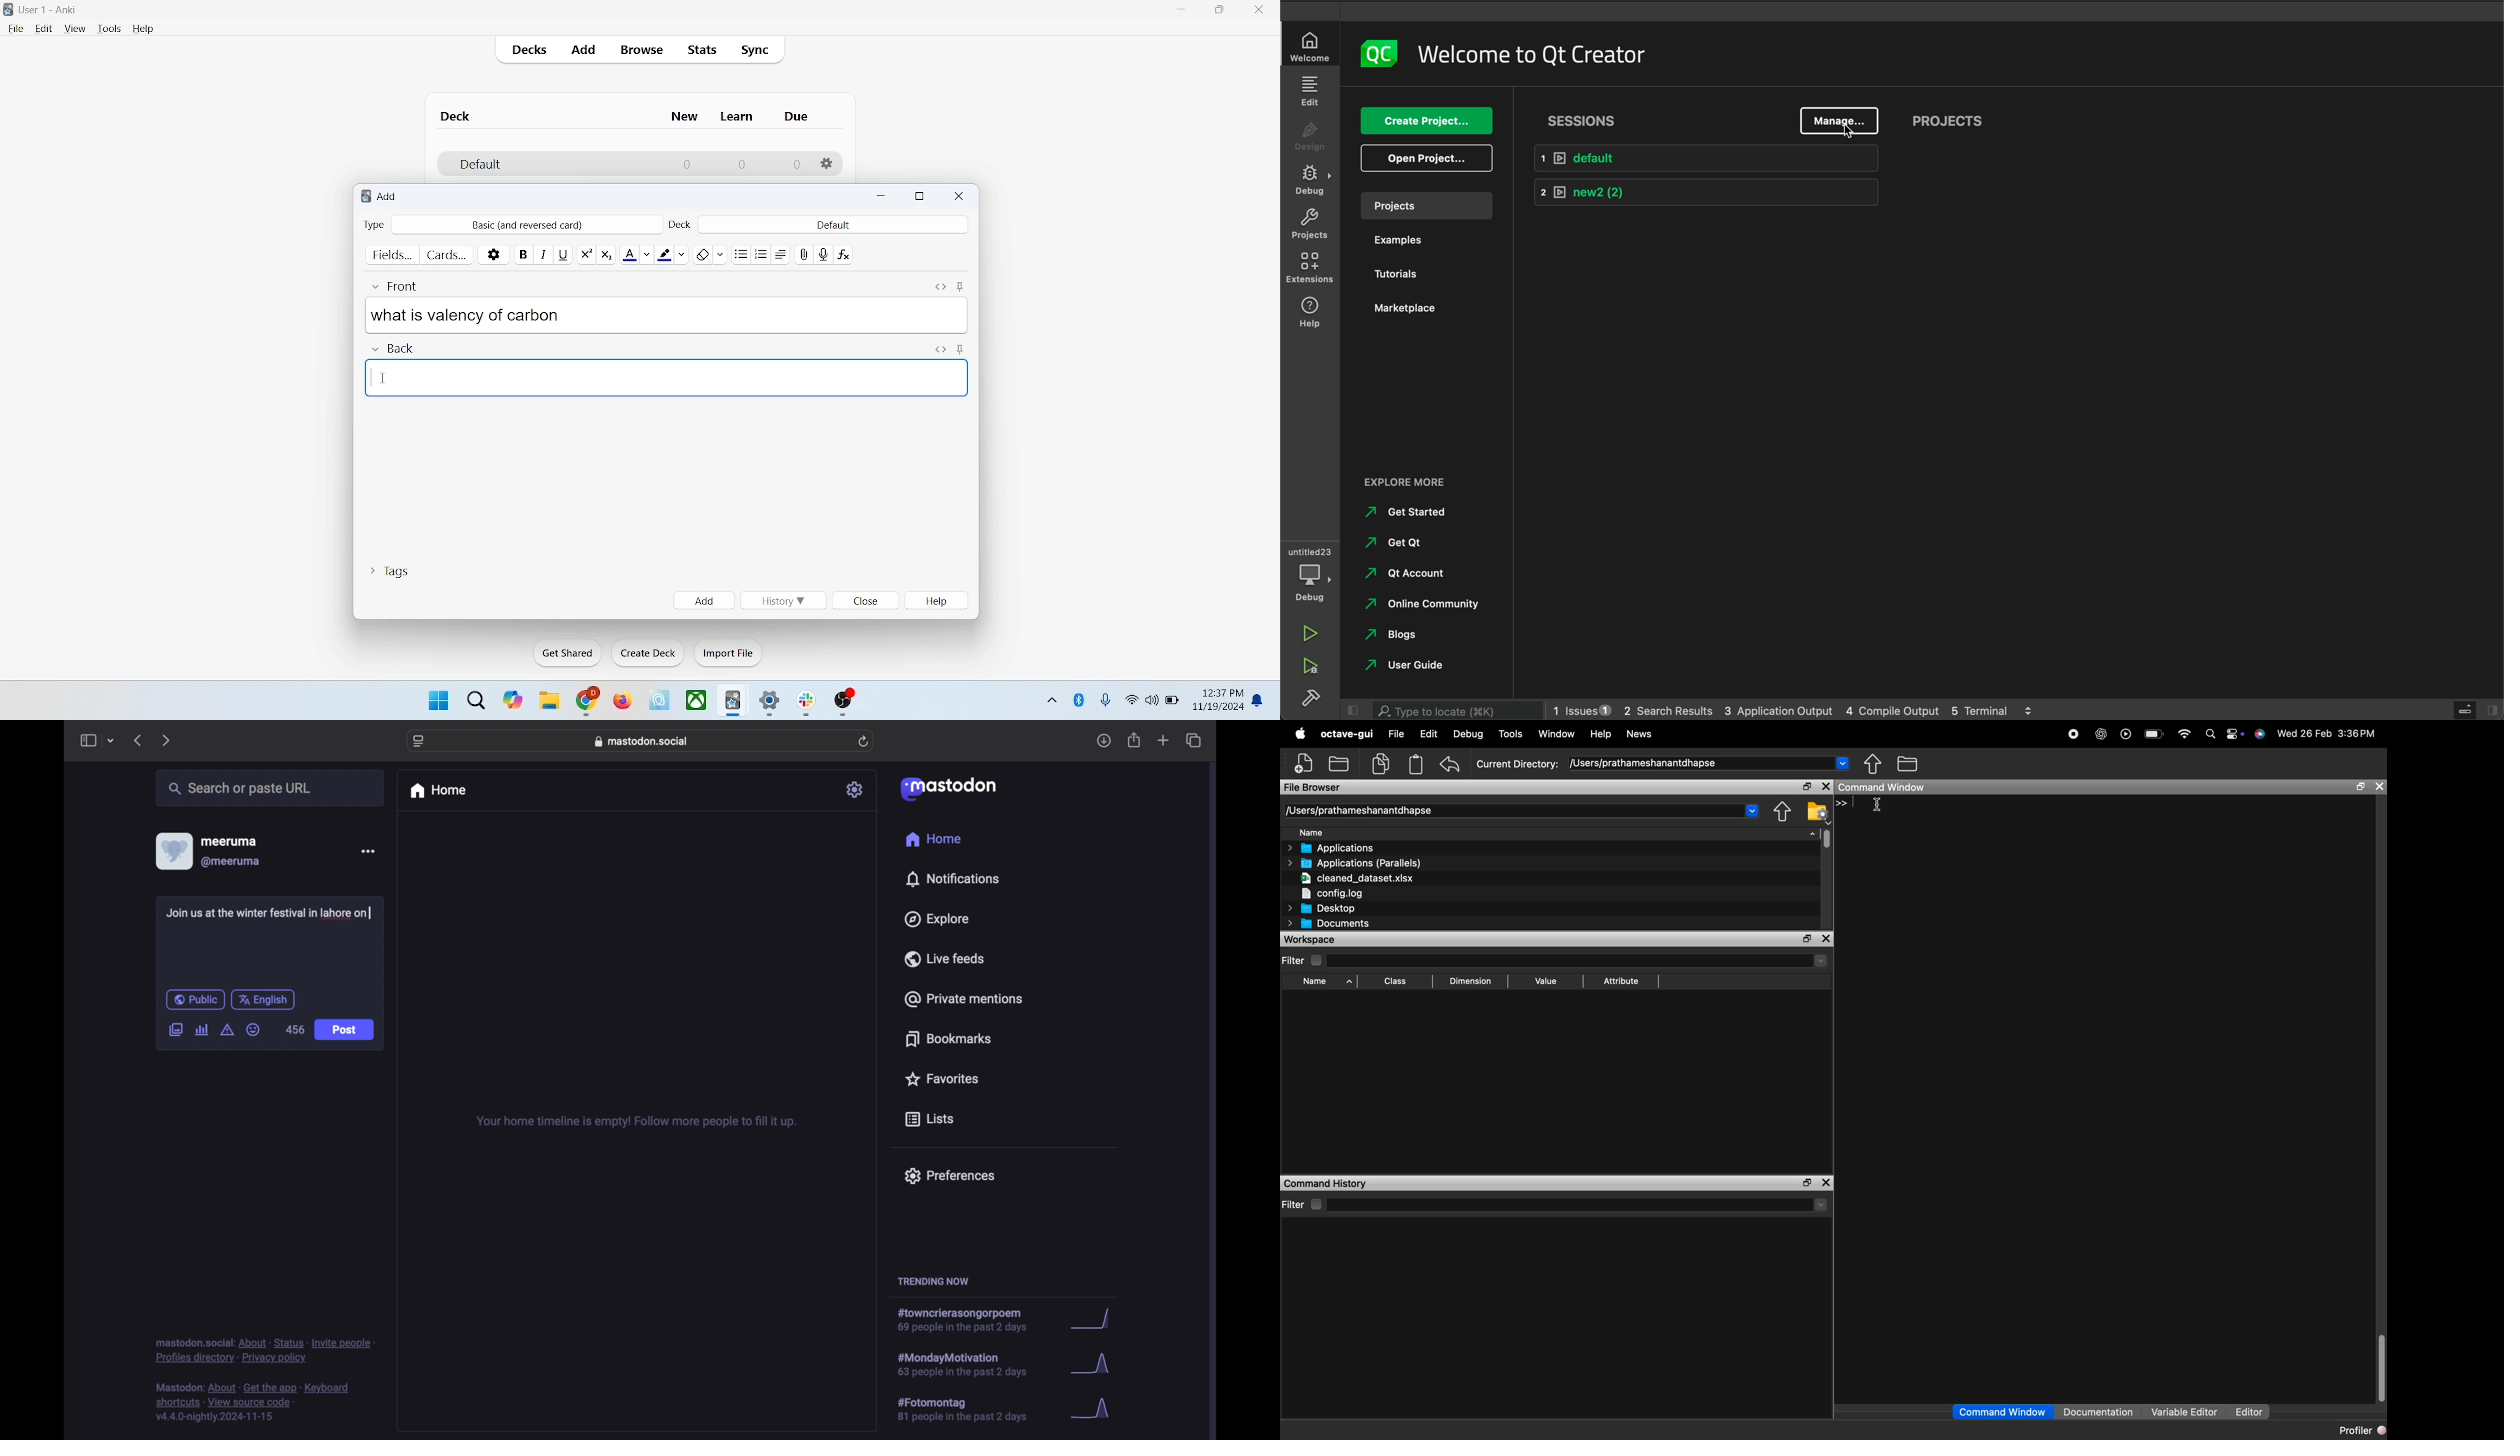 The width and height of the screenshot is (2520, 1456). What do you see at coordinates (374, 224) in the screenshot?
I see `type` at bounding box center [374, 224].